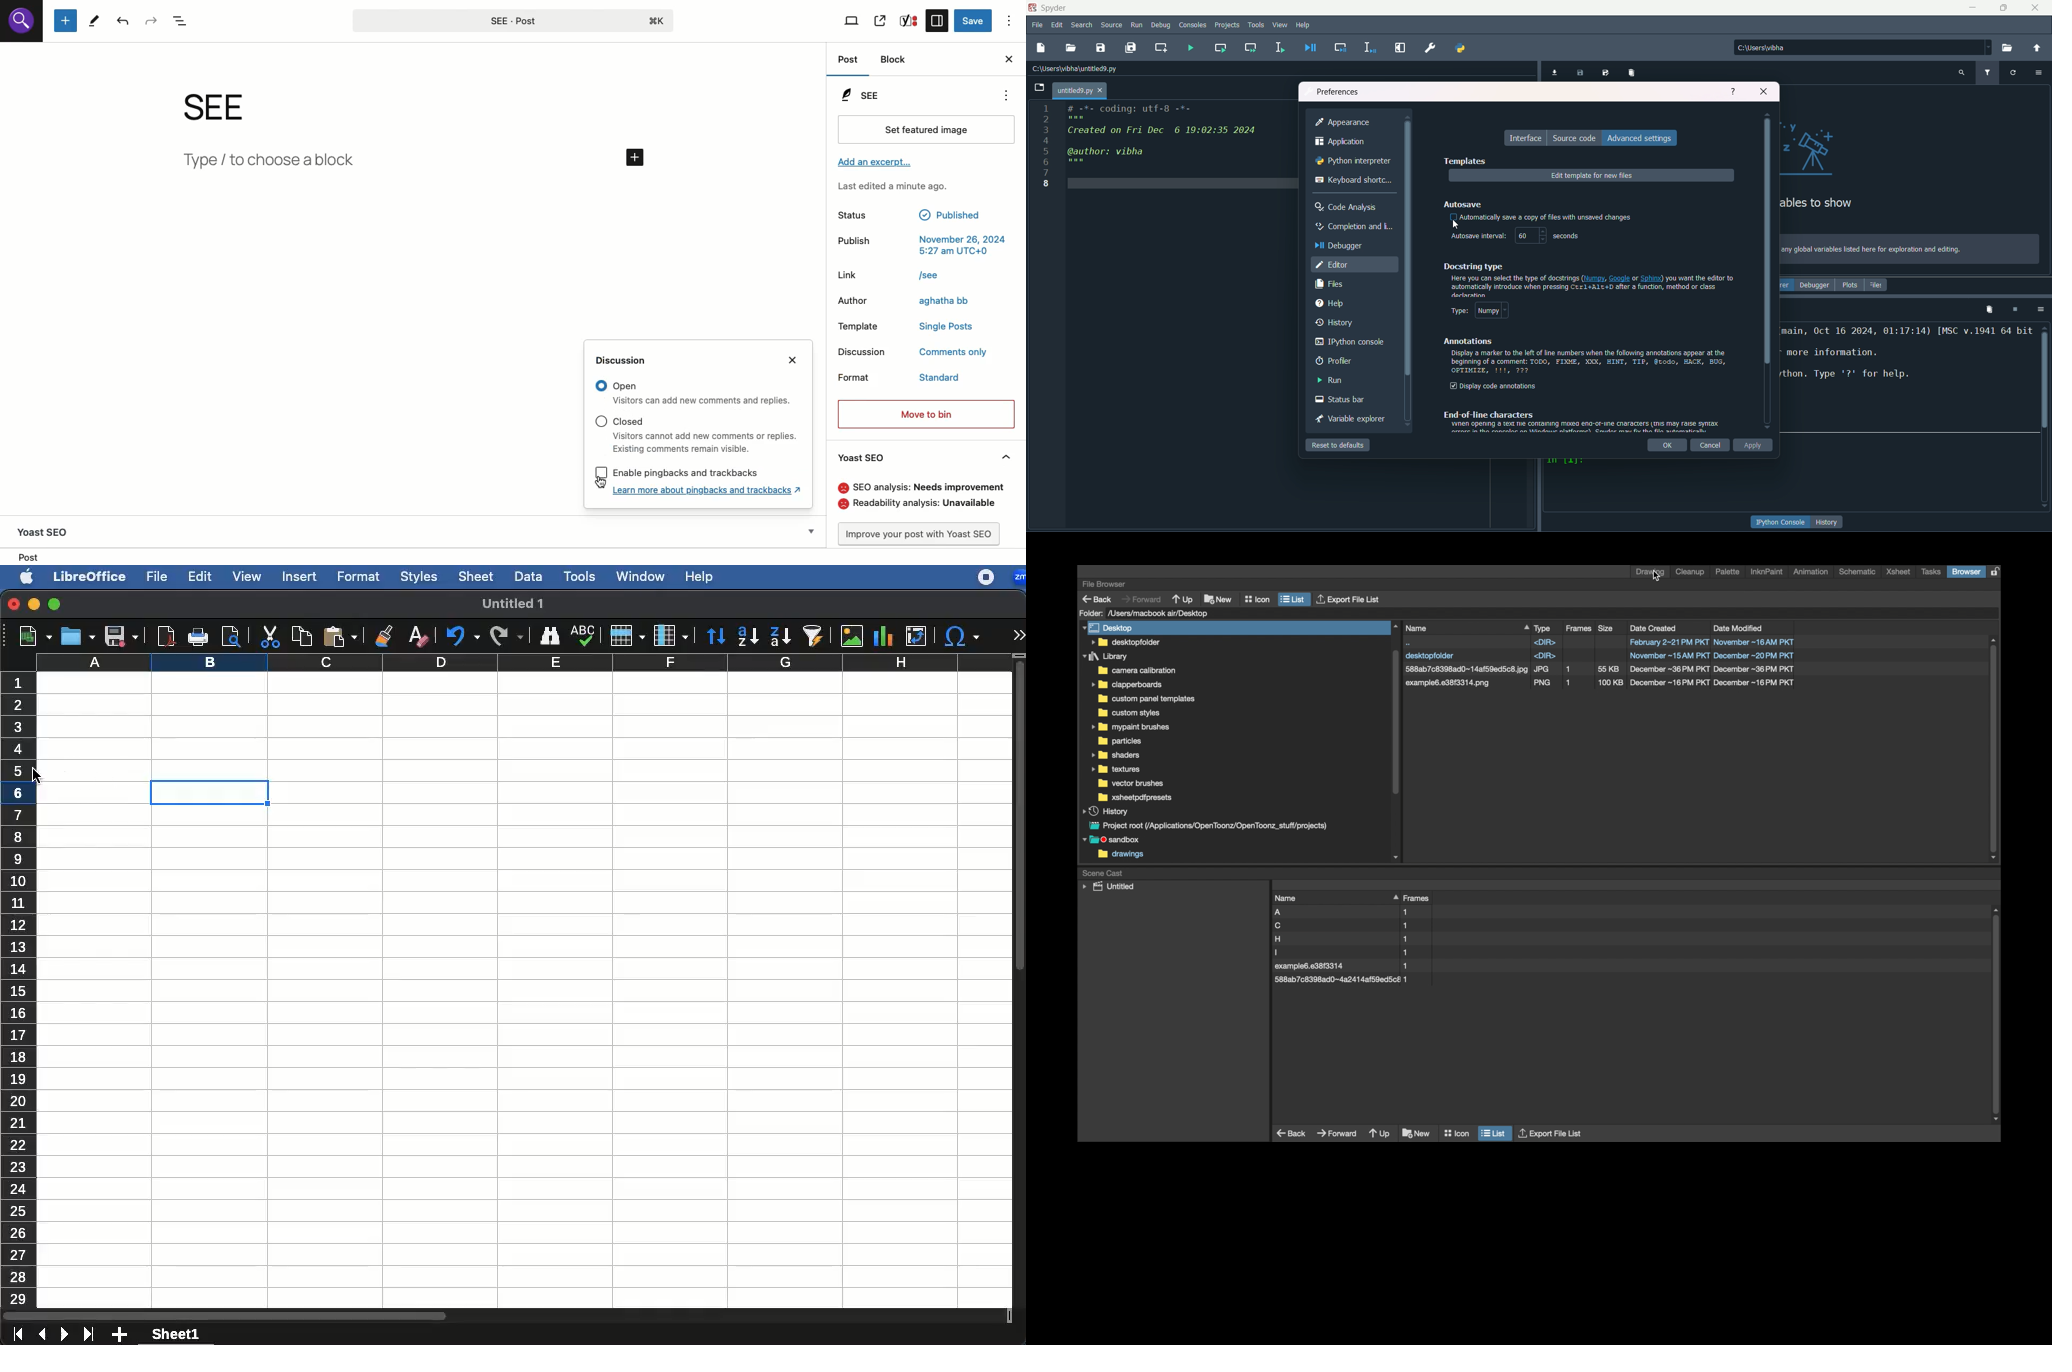 The width and height of the screenshot is (2072, 1372). What do you see at coordinates (1350, 342) in the screenshot?
I see `ipython console` at bounding box center [1350, 342].